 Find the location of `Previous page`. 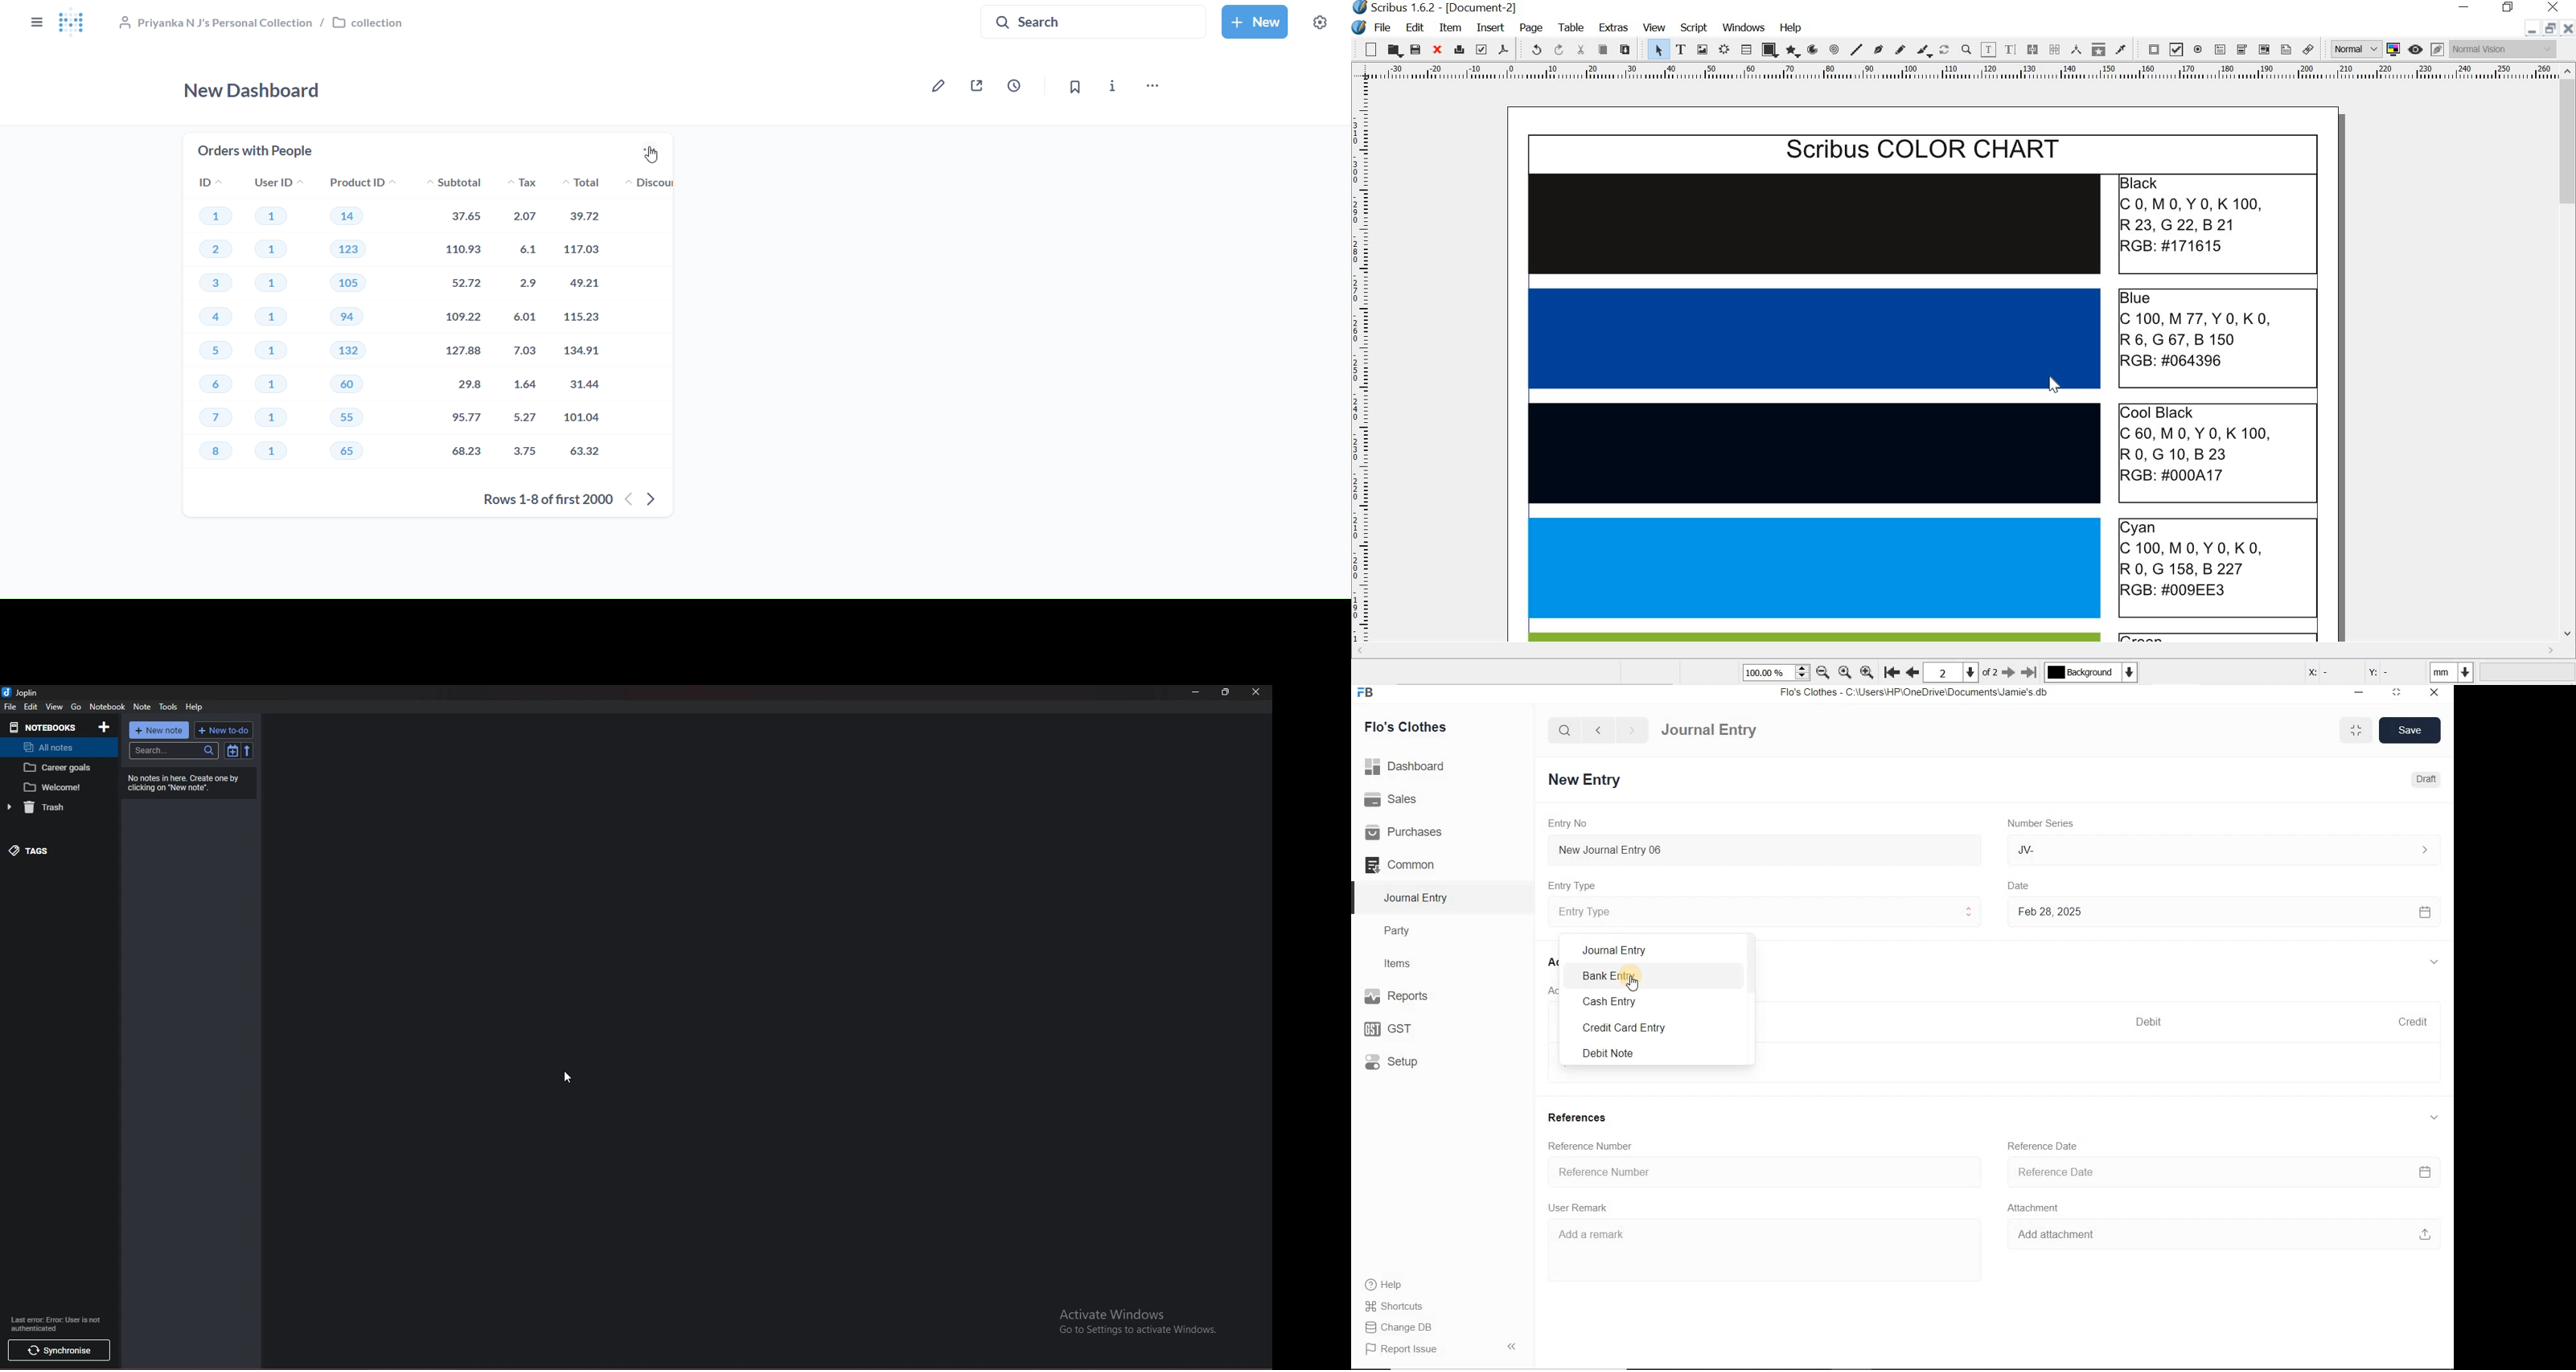

Previous page is located at coordinates (1912, 671).